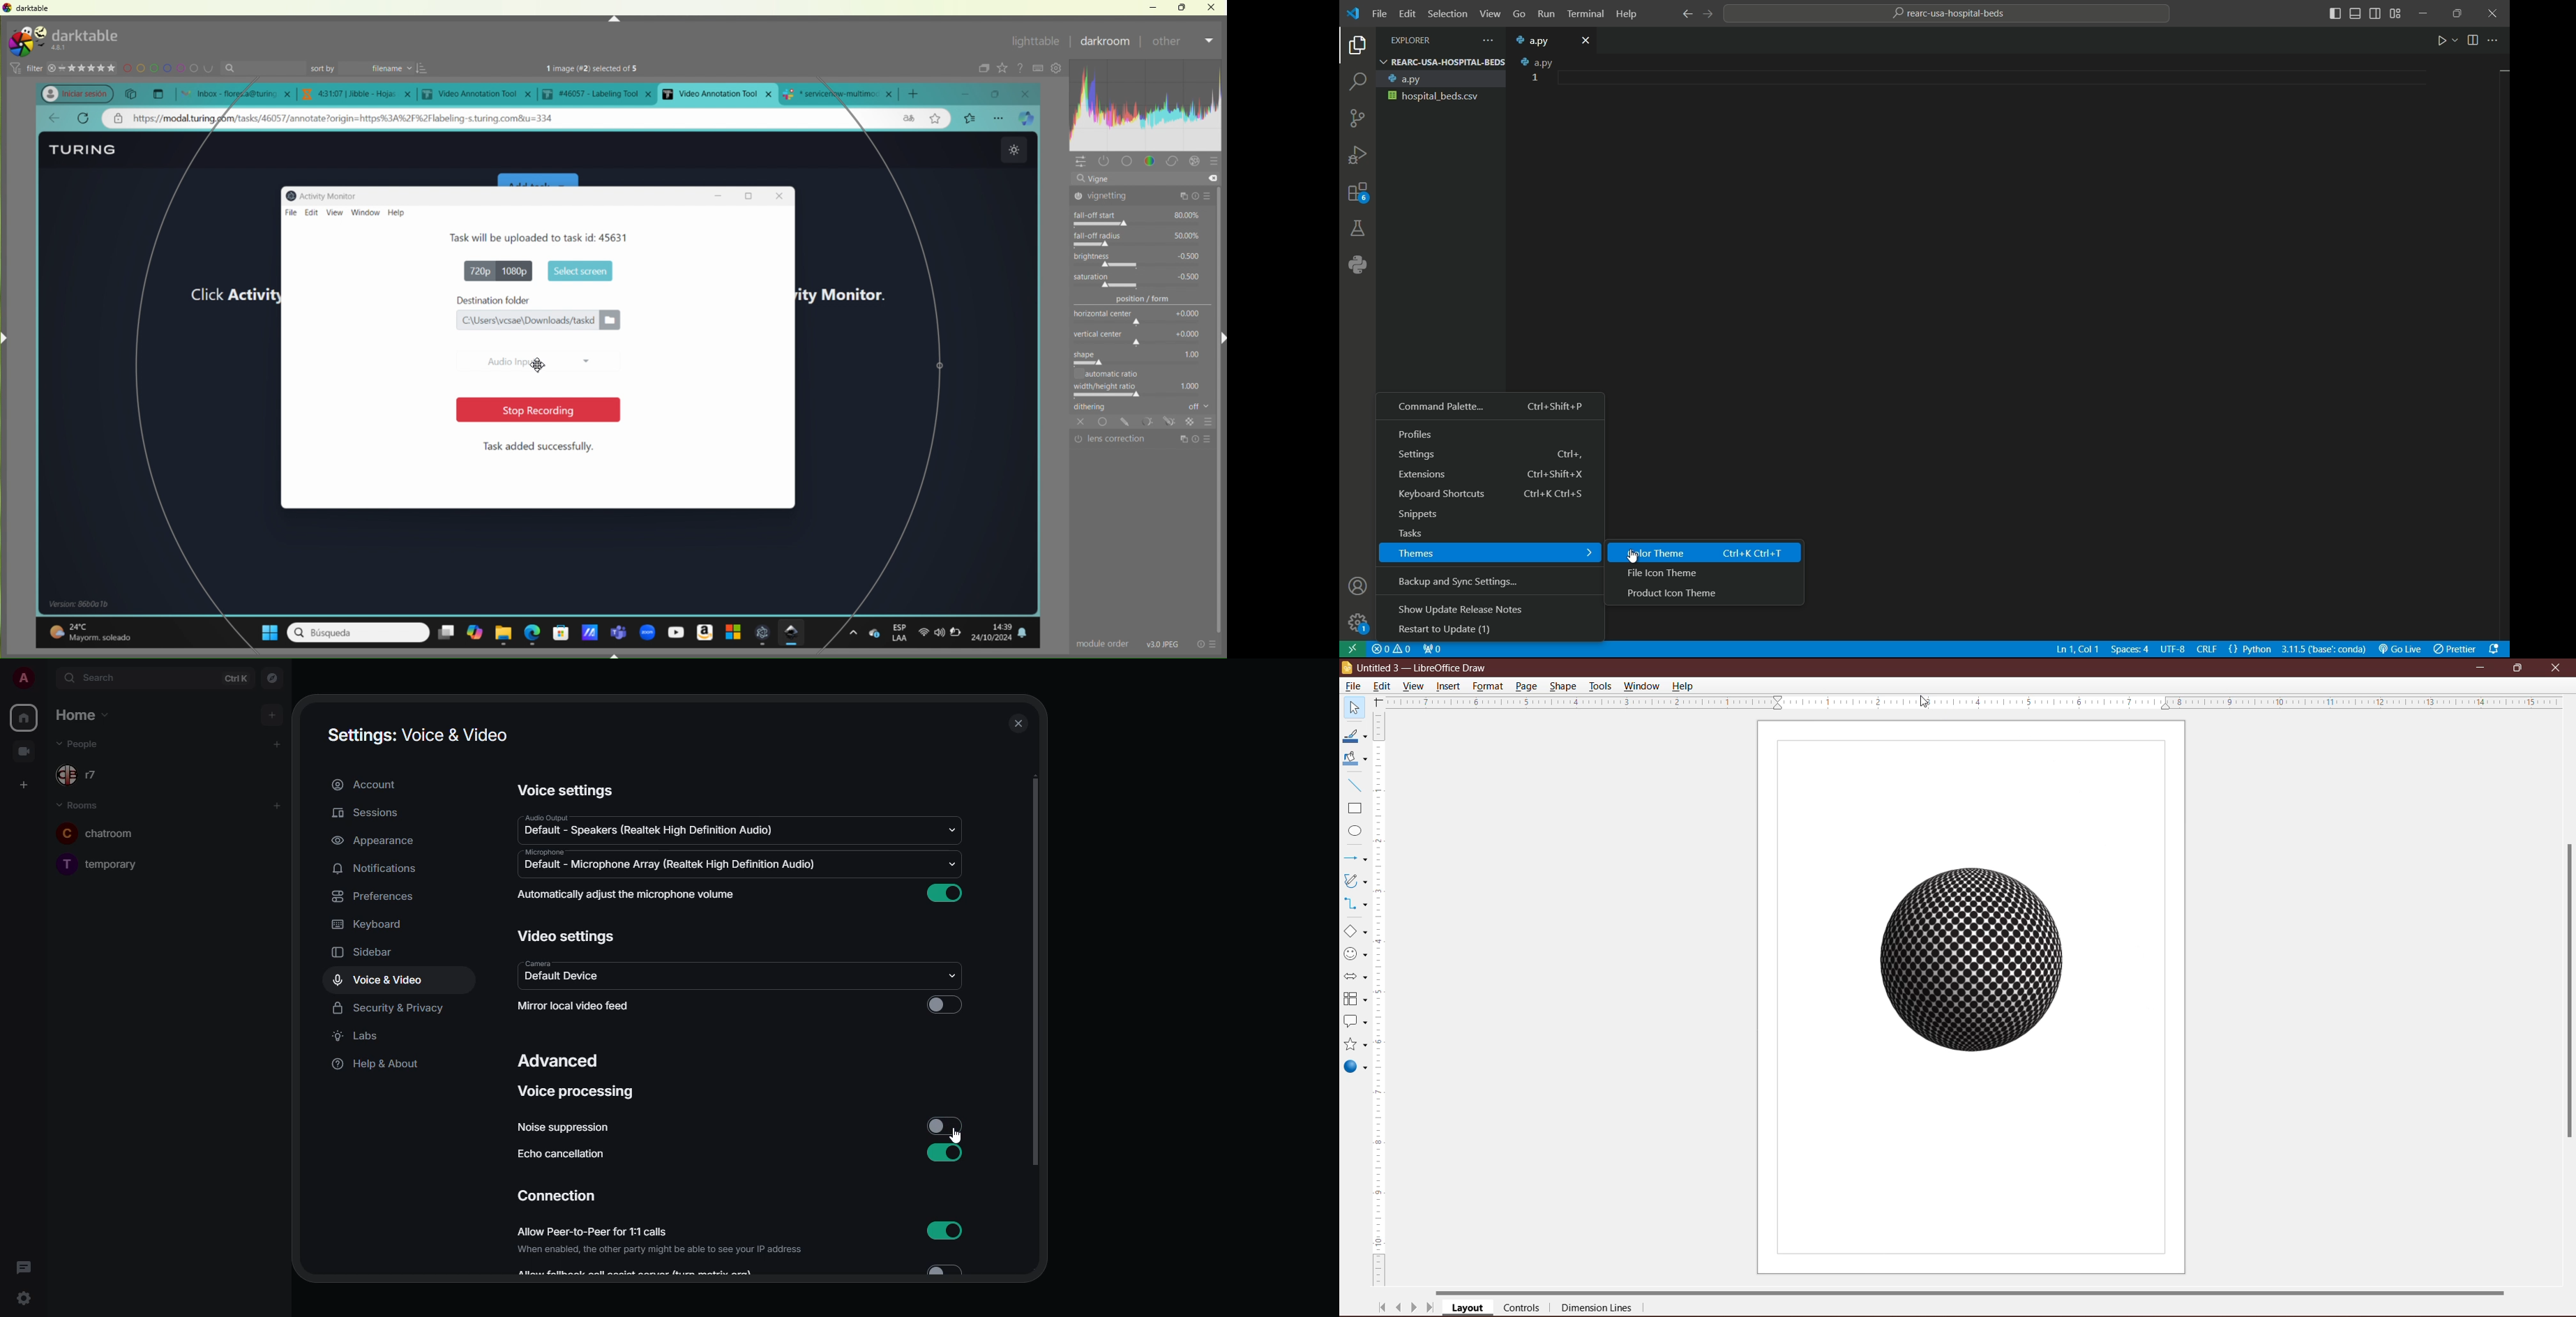  I want to click on 1080p, so click(518, 270).